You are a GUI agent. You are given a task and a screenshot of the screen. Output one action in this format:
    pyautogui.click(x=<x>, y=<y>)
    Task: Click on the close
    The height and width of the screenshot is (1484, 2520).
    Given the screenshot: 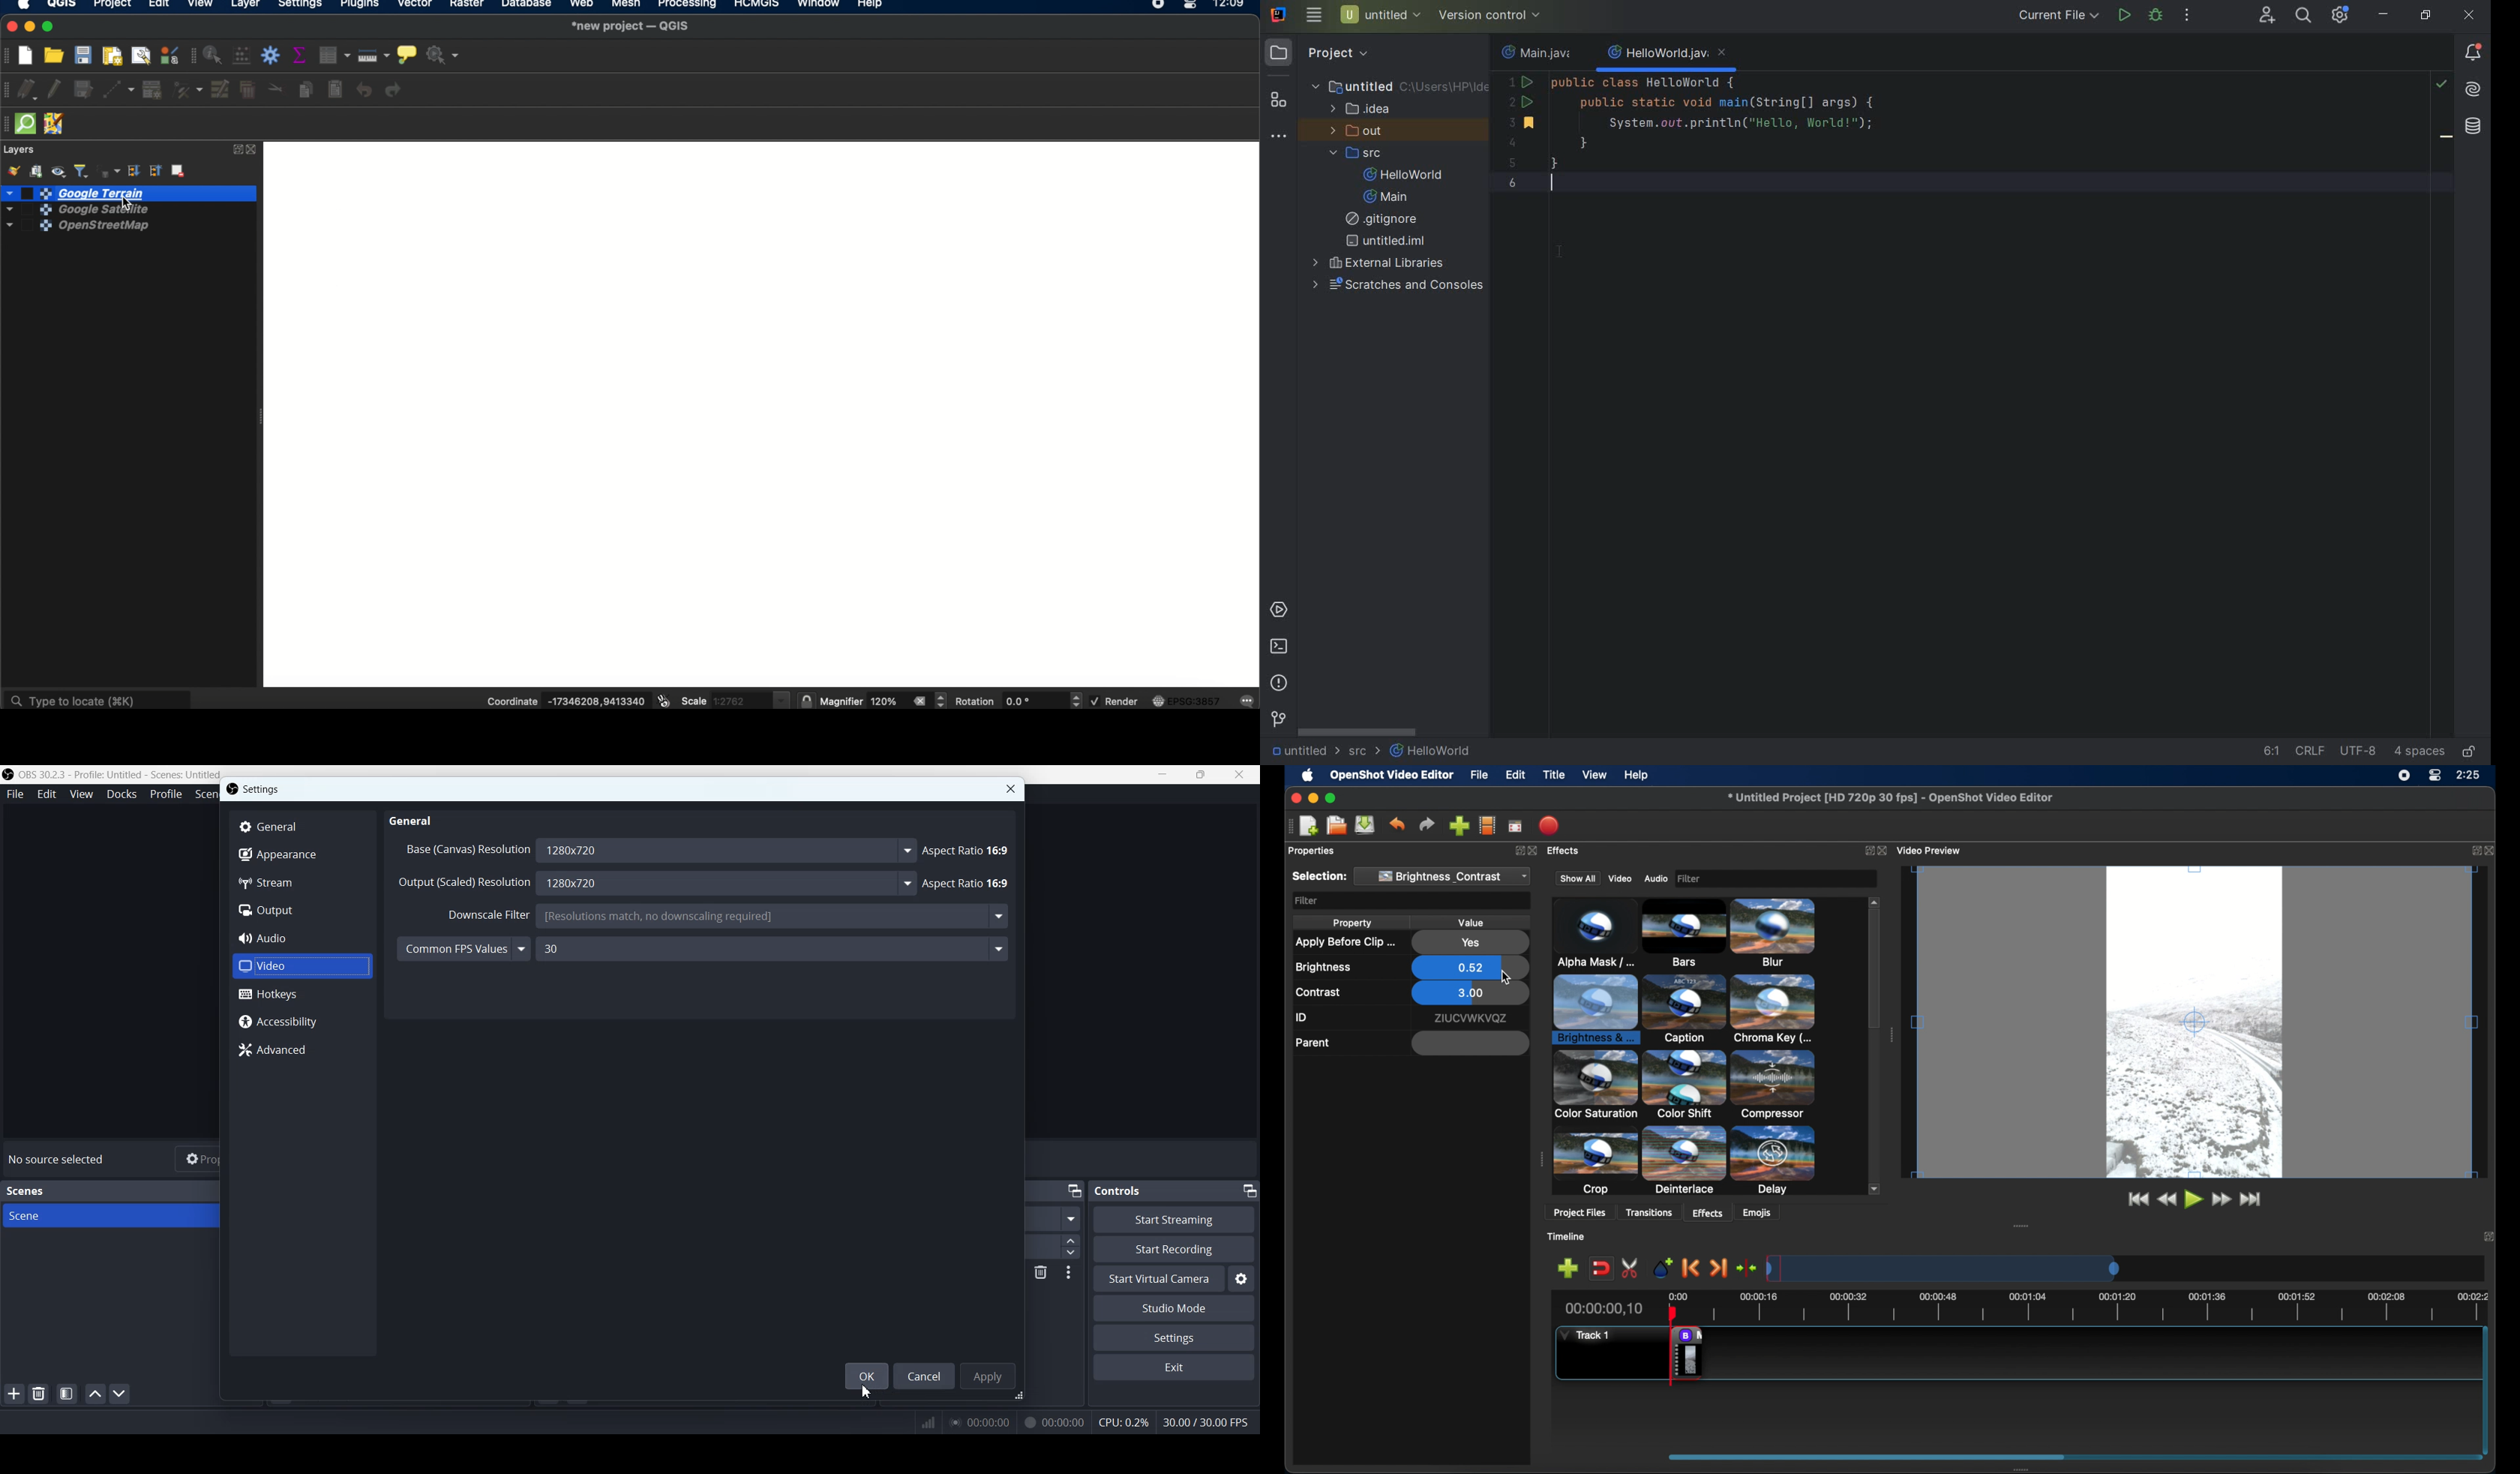 What is the action you would take?
    pyautogui.click(x=1885, y=851)
    